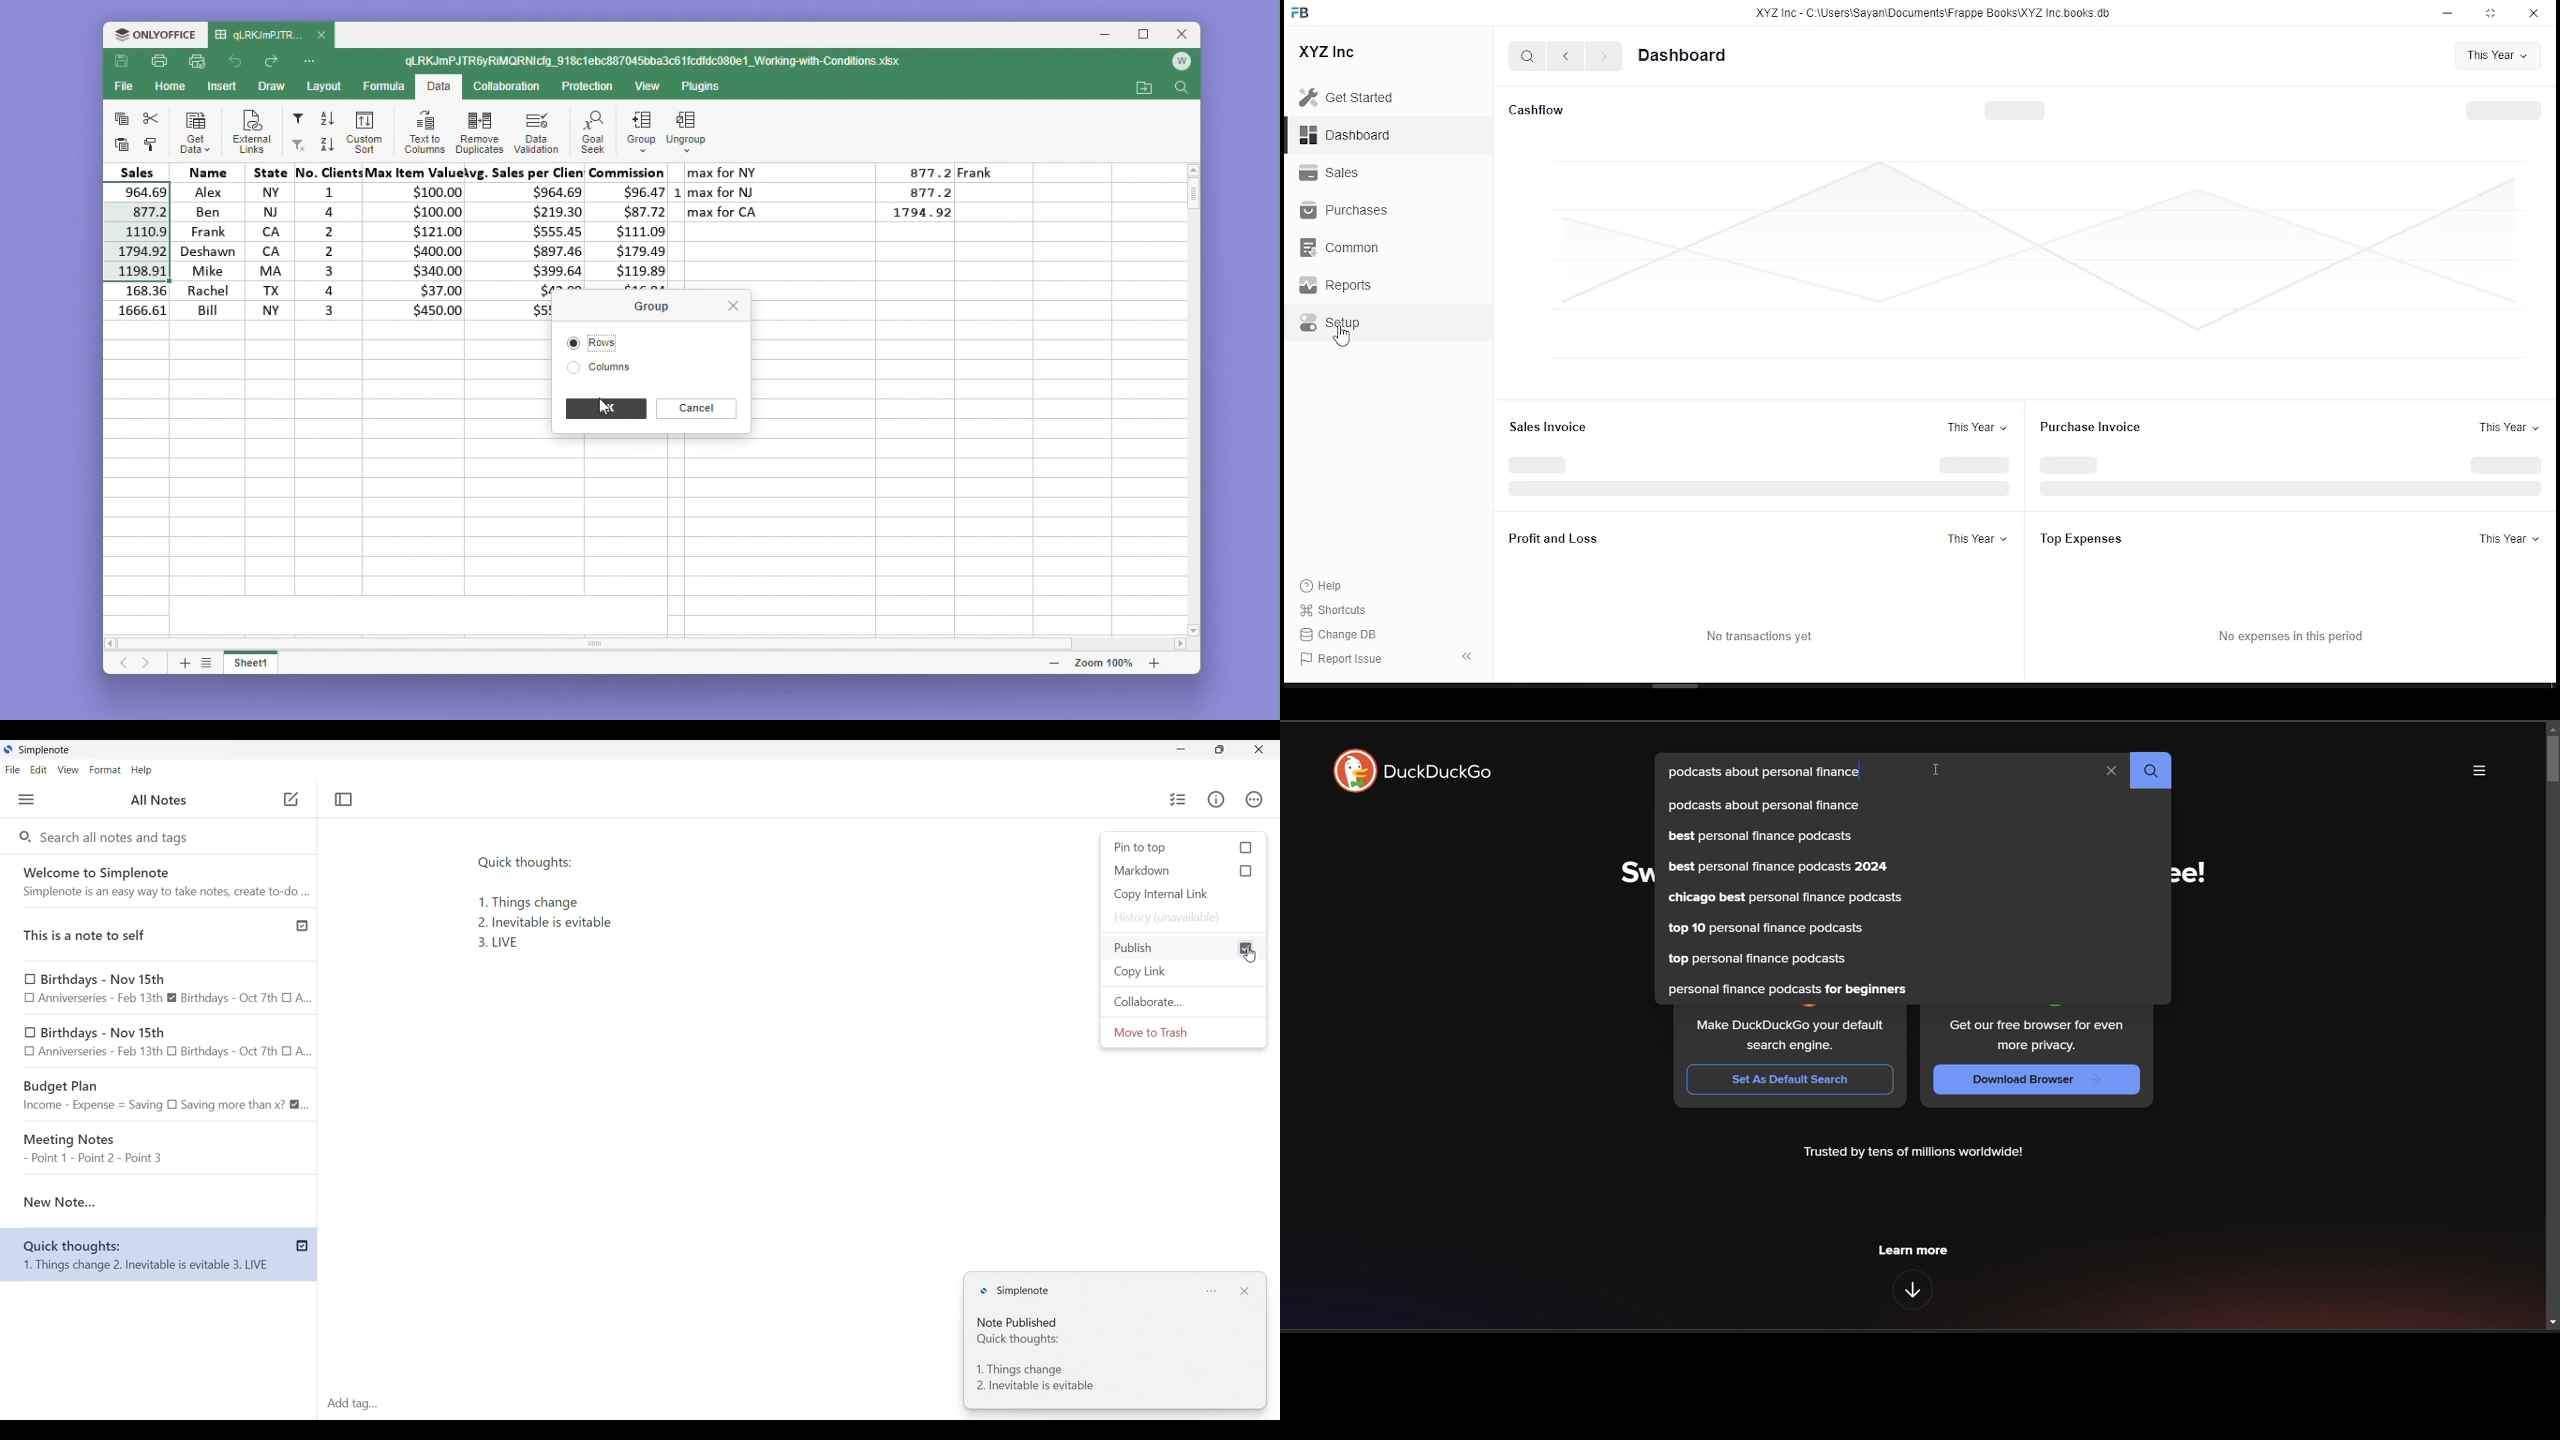 This screenshot has width=2576, height=1456. What do you see at coordinates (1146, 88) in the screenshot?
I see `Go to file location` at bounding box center [1146, 88].